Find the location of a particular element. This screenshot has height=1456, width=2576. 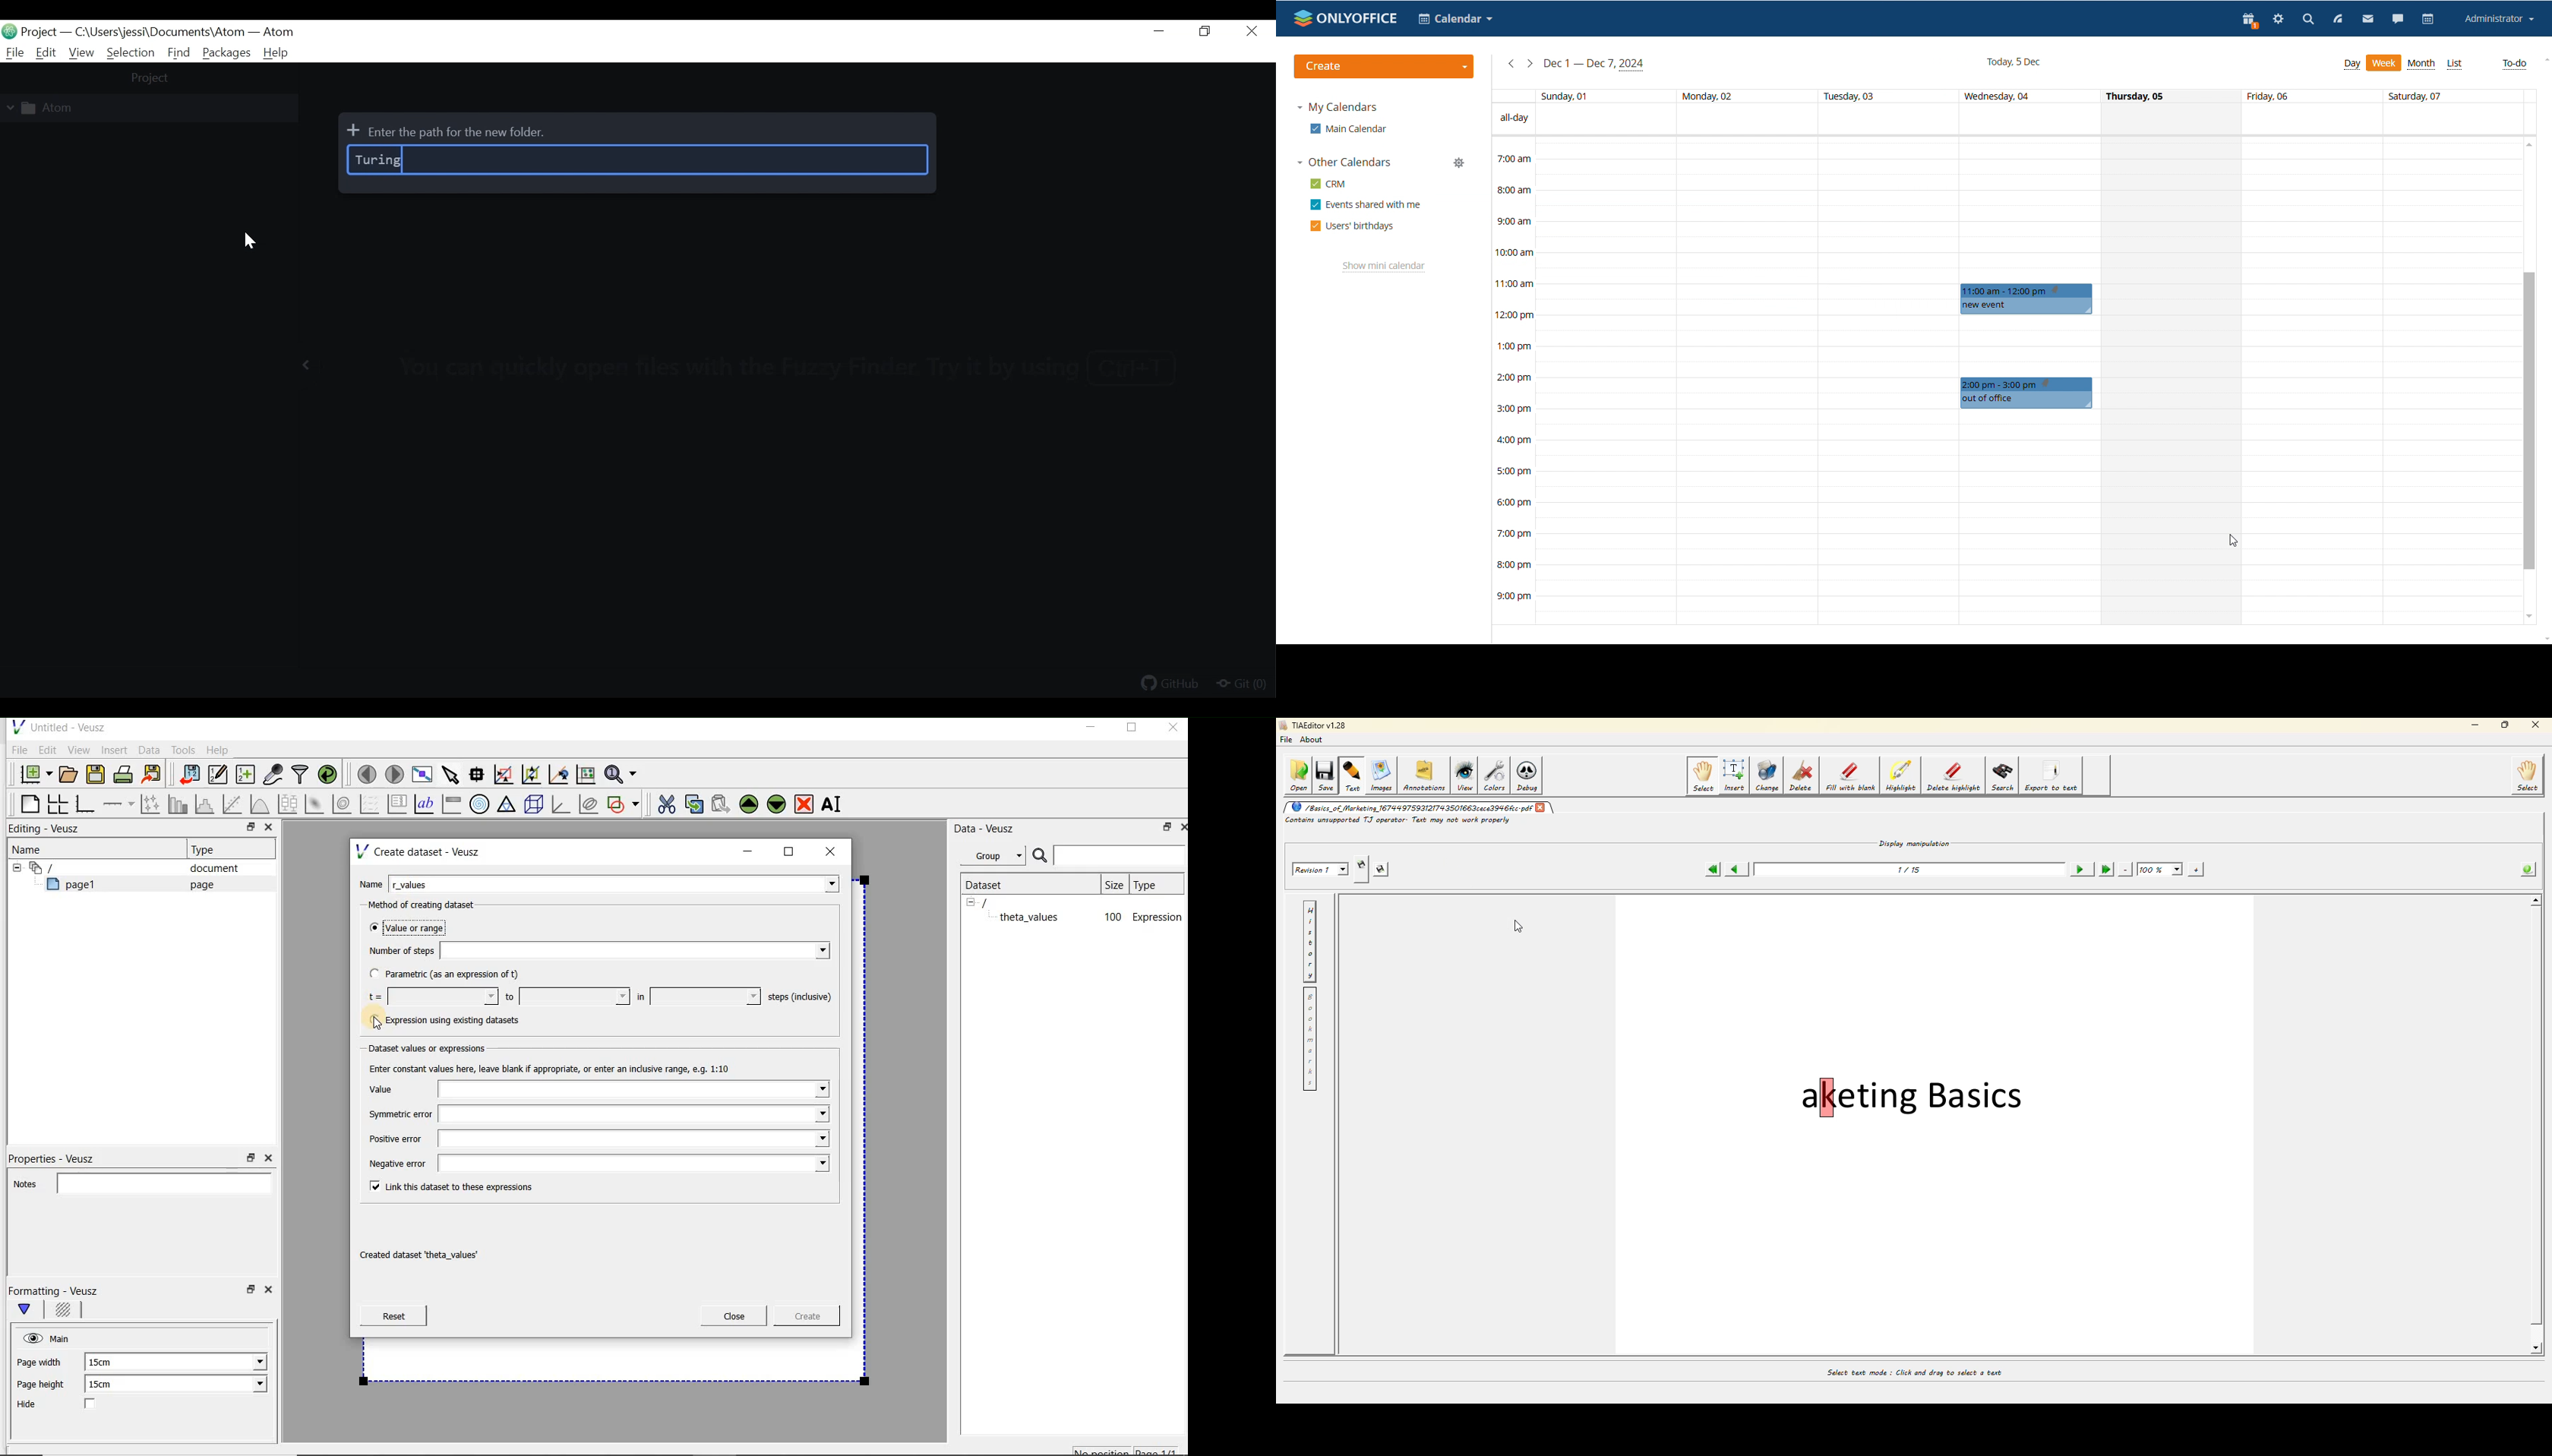

Dataset values or expressions is located at coordinates (436, 1047).